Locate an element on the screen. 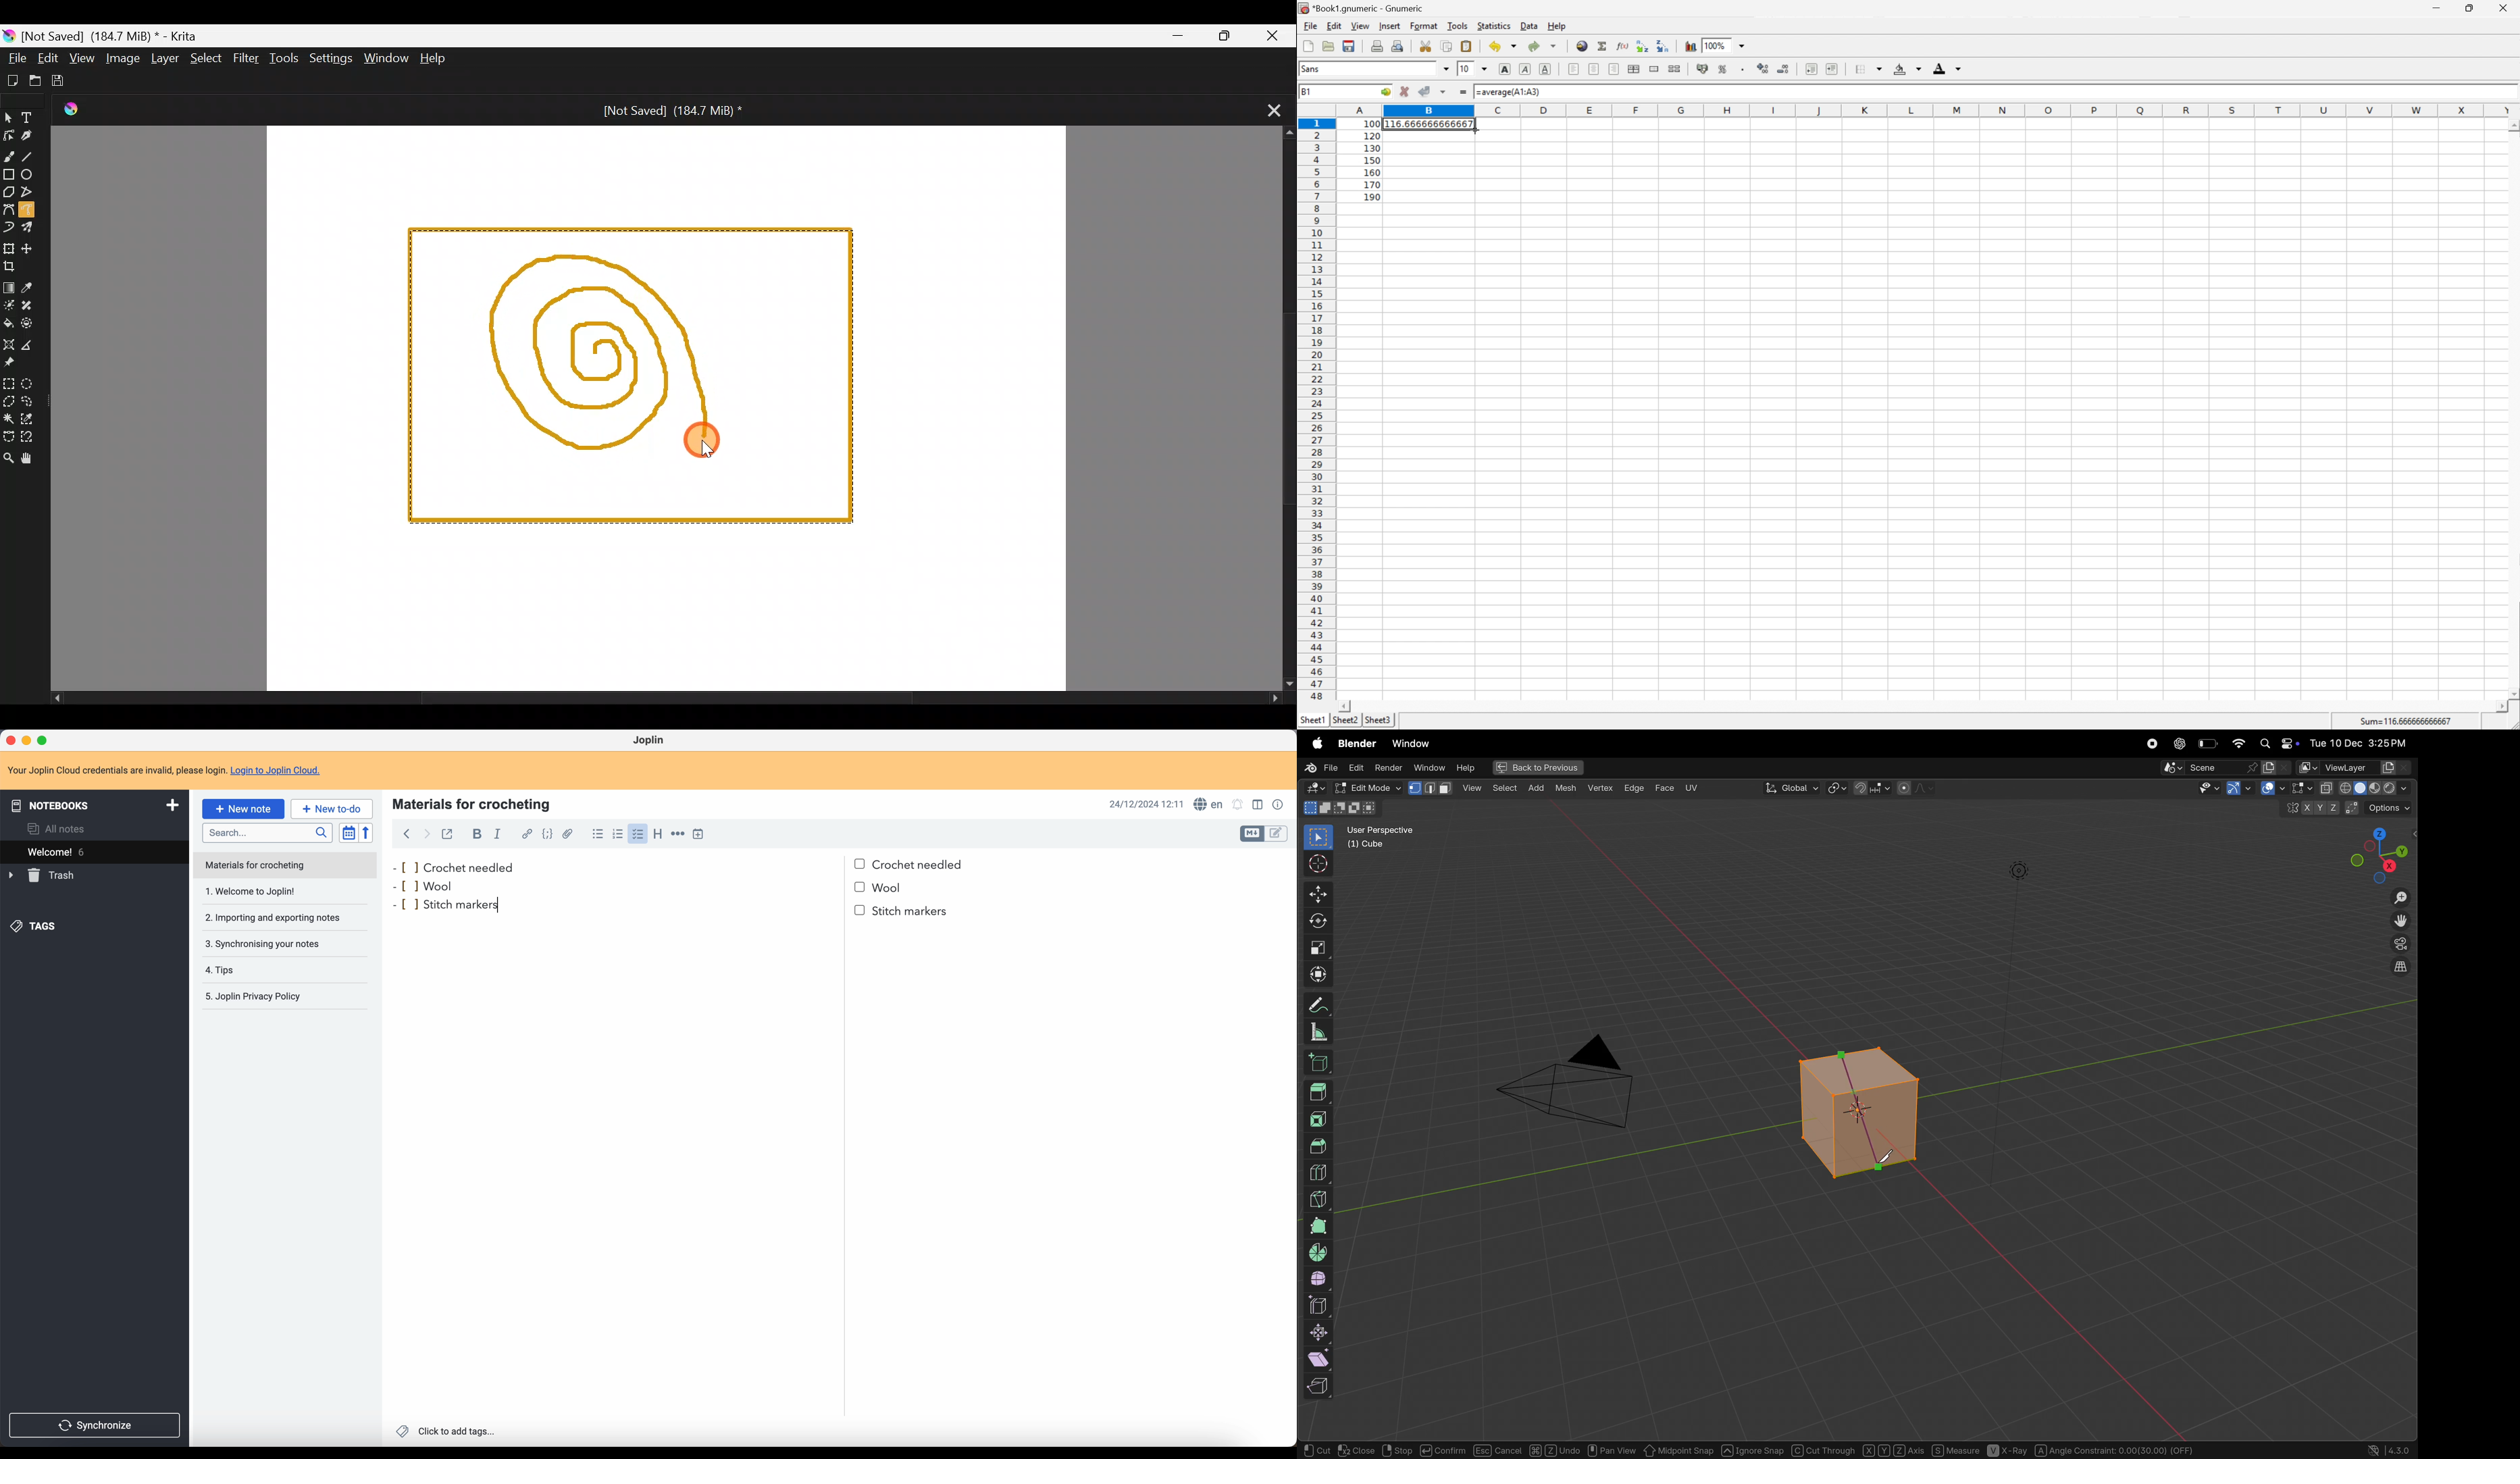 Image resolution: width=2520 pixels, height=1484 pixels. vertex is located at coordinates (1601, 789).